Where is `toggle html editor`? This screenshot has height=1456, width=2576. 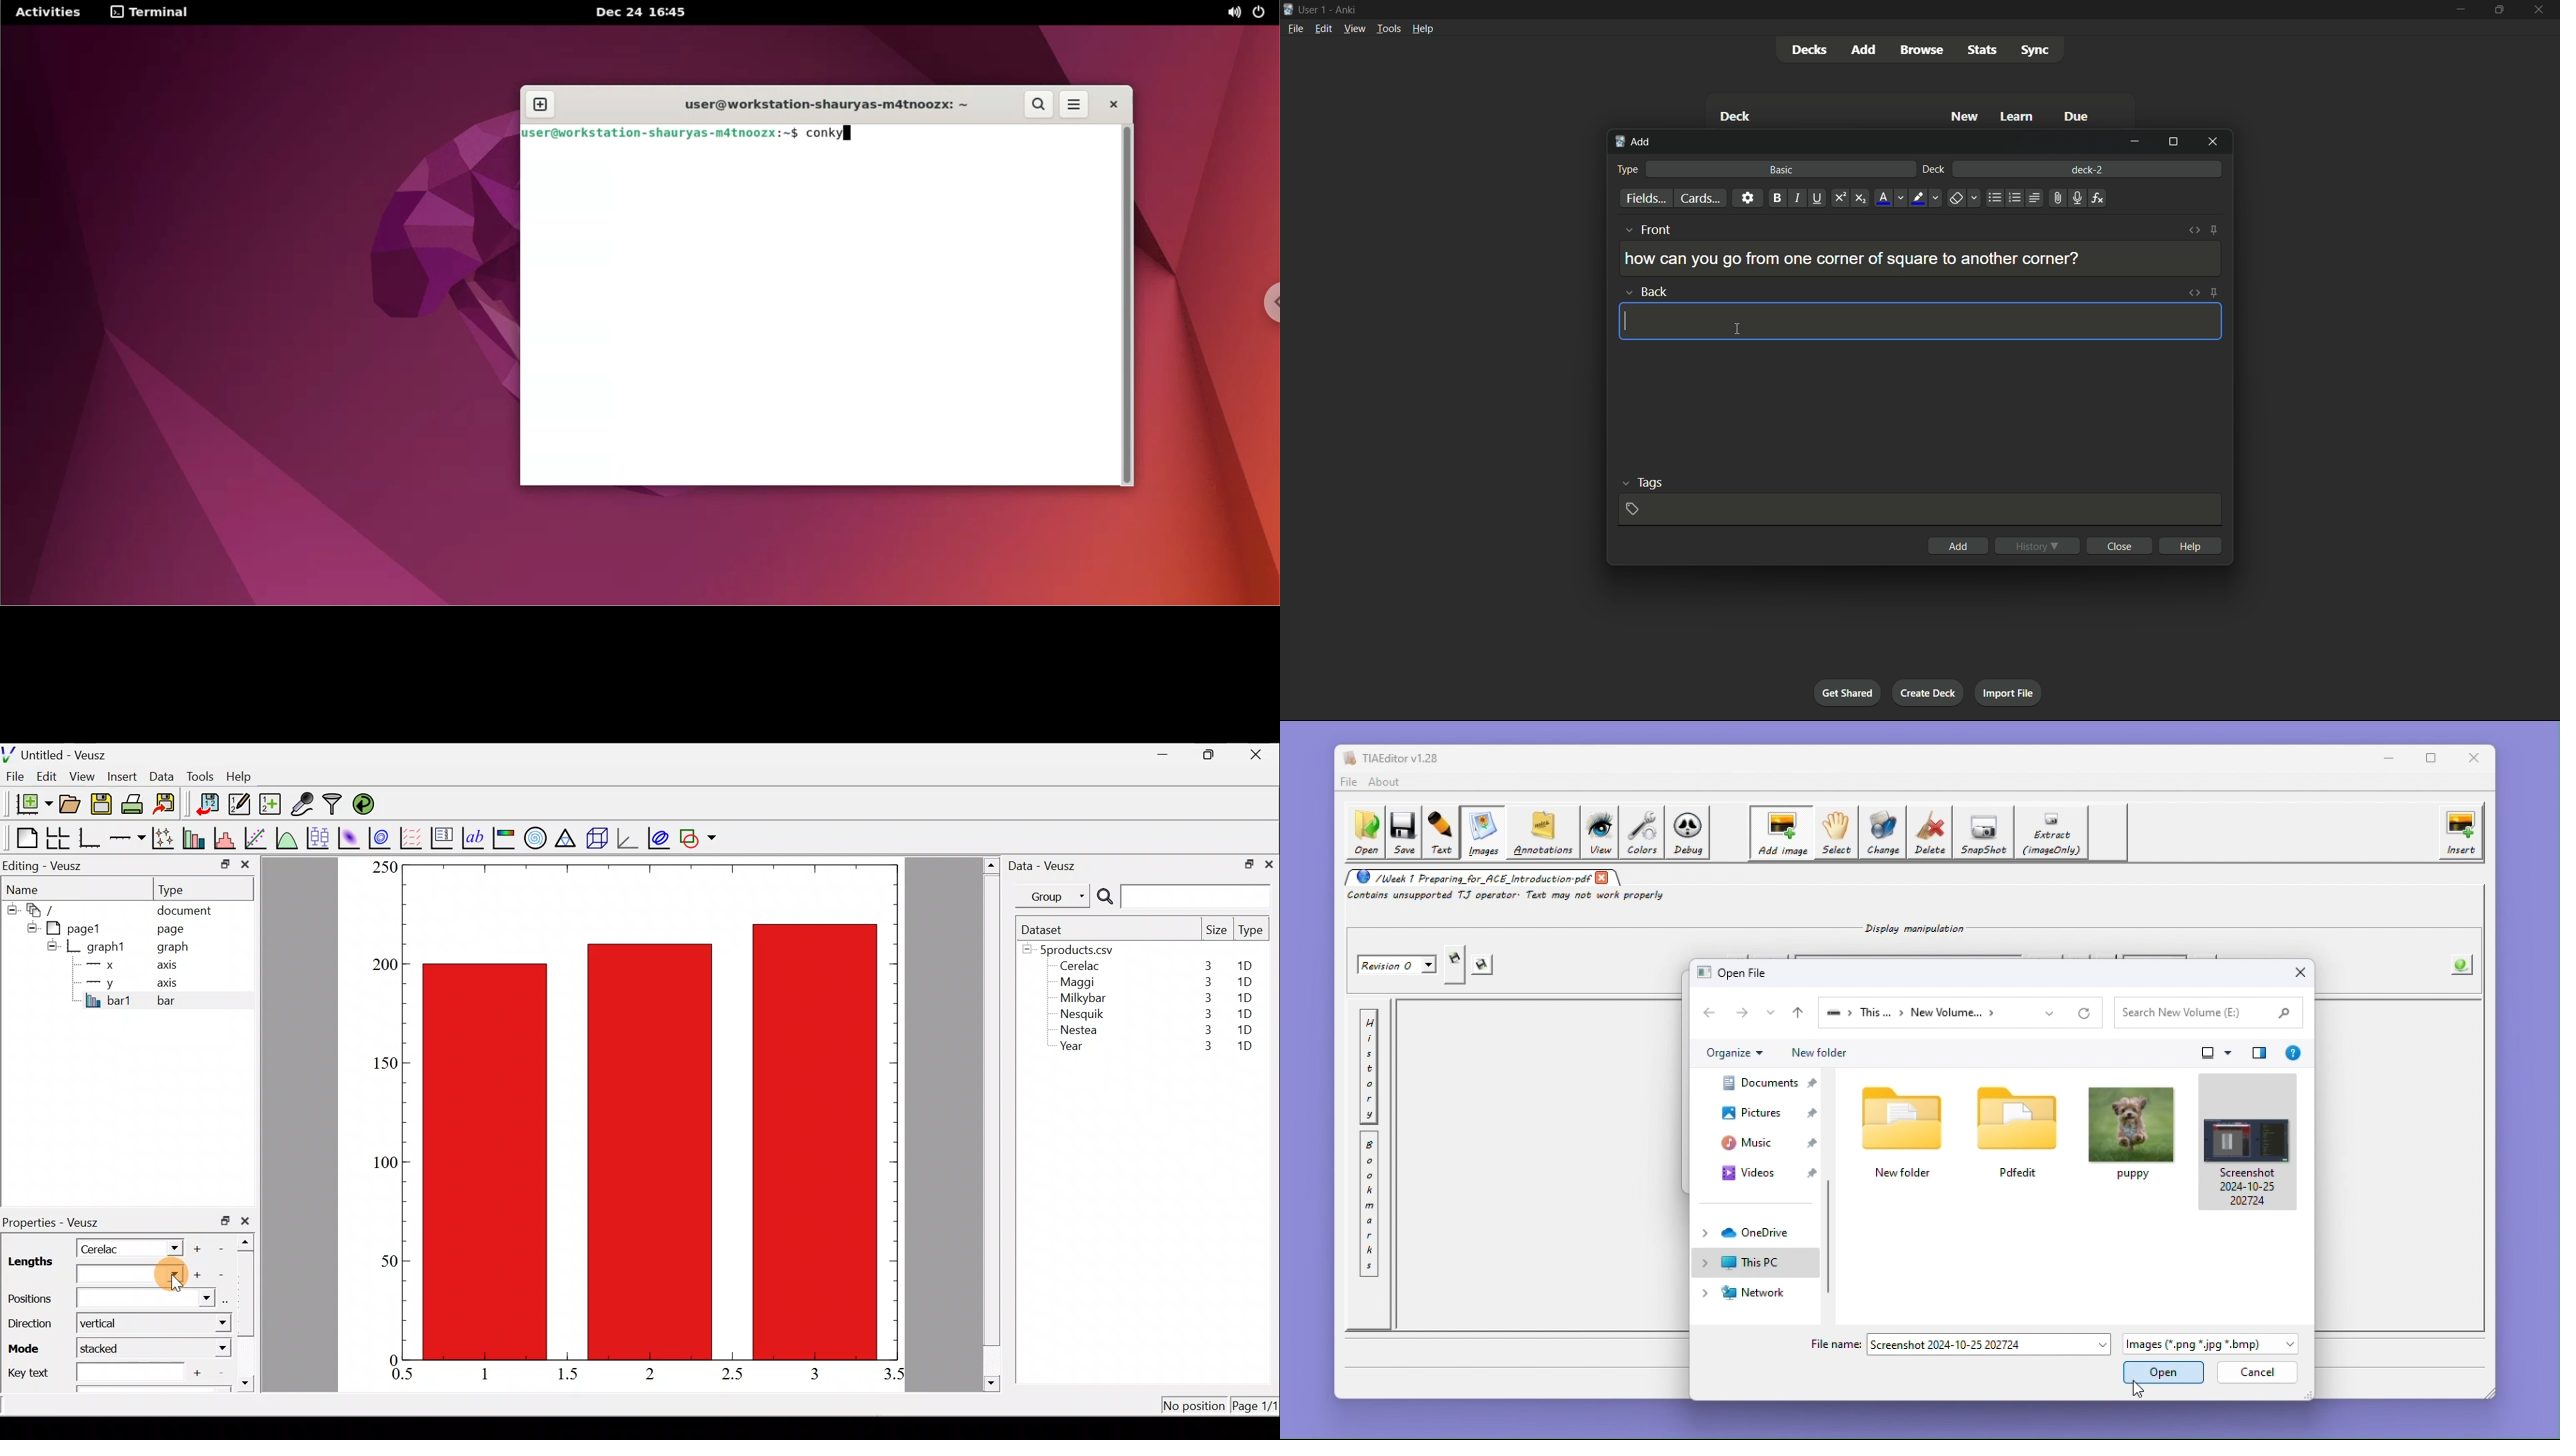
toggle html editor is located at coordinates (2197, 229).